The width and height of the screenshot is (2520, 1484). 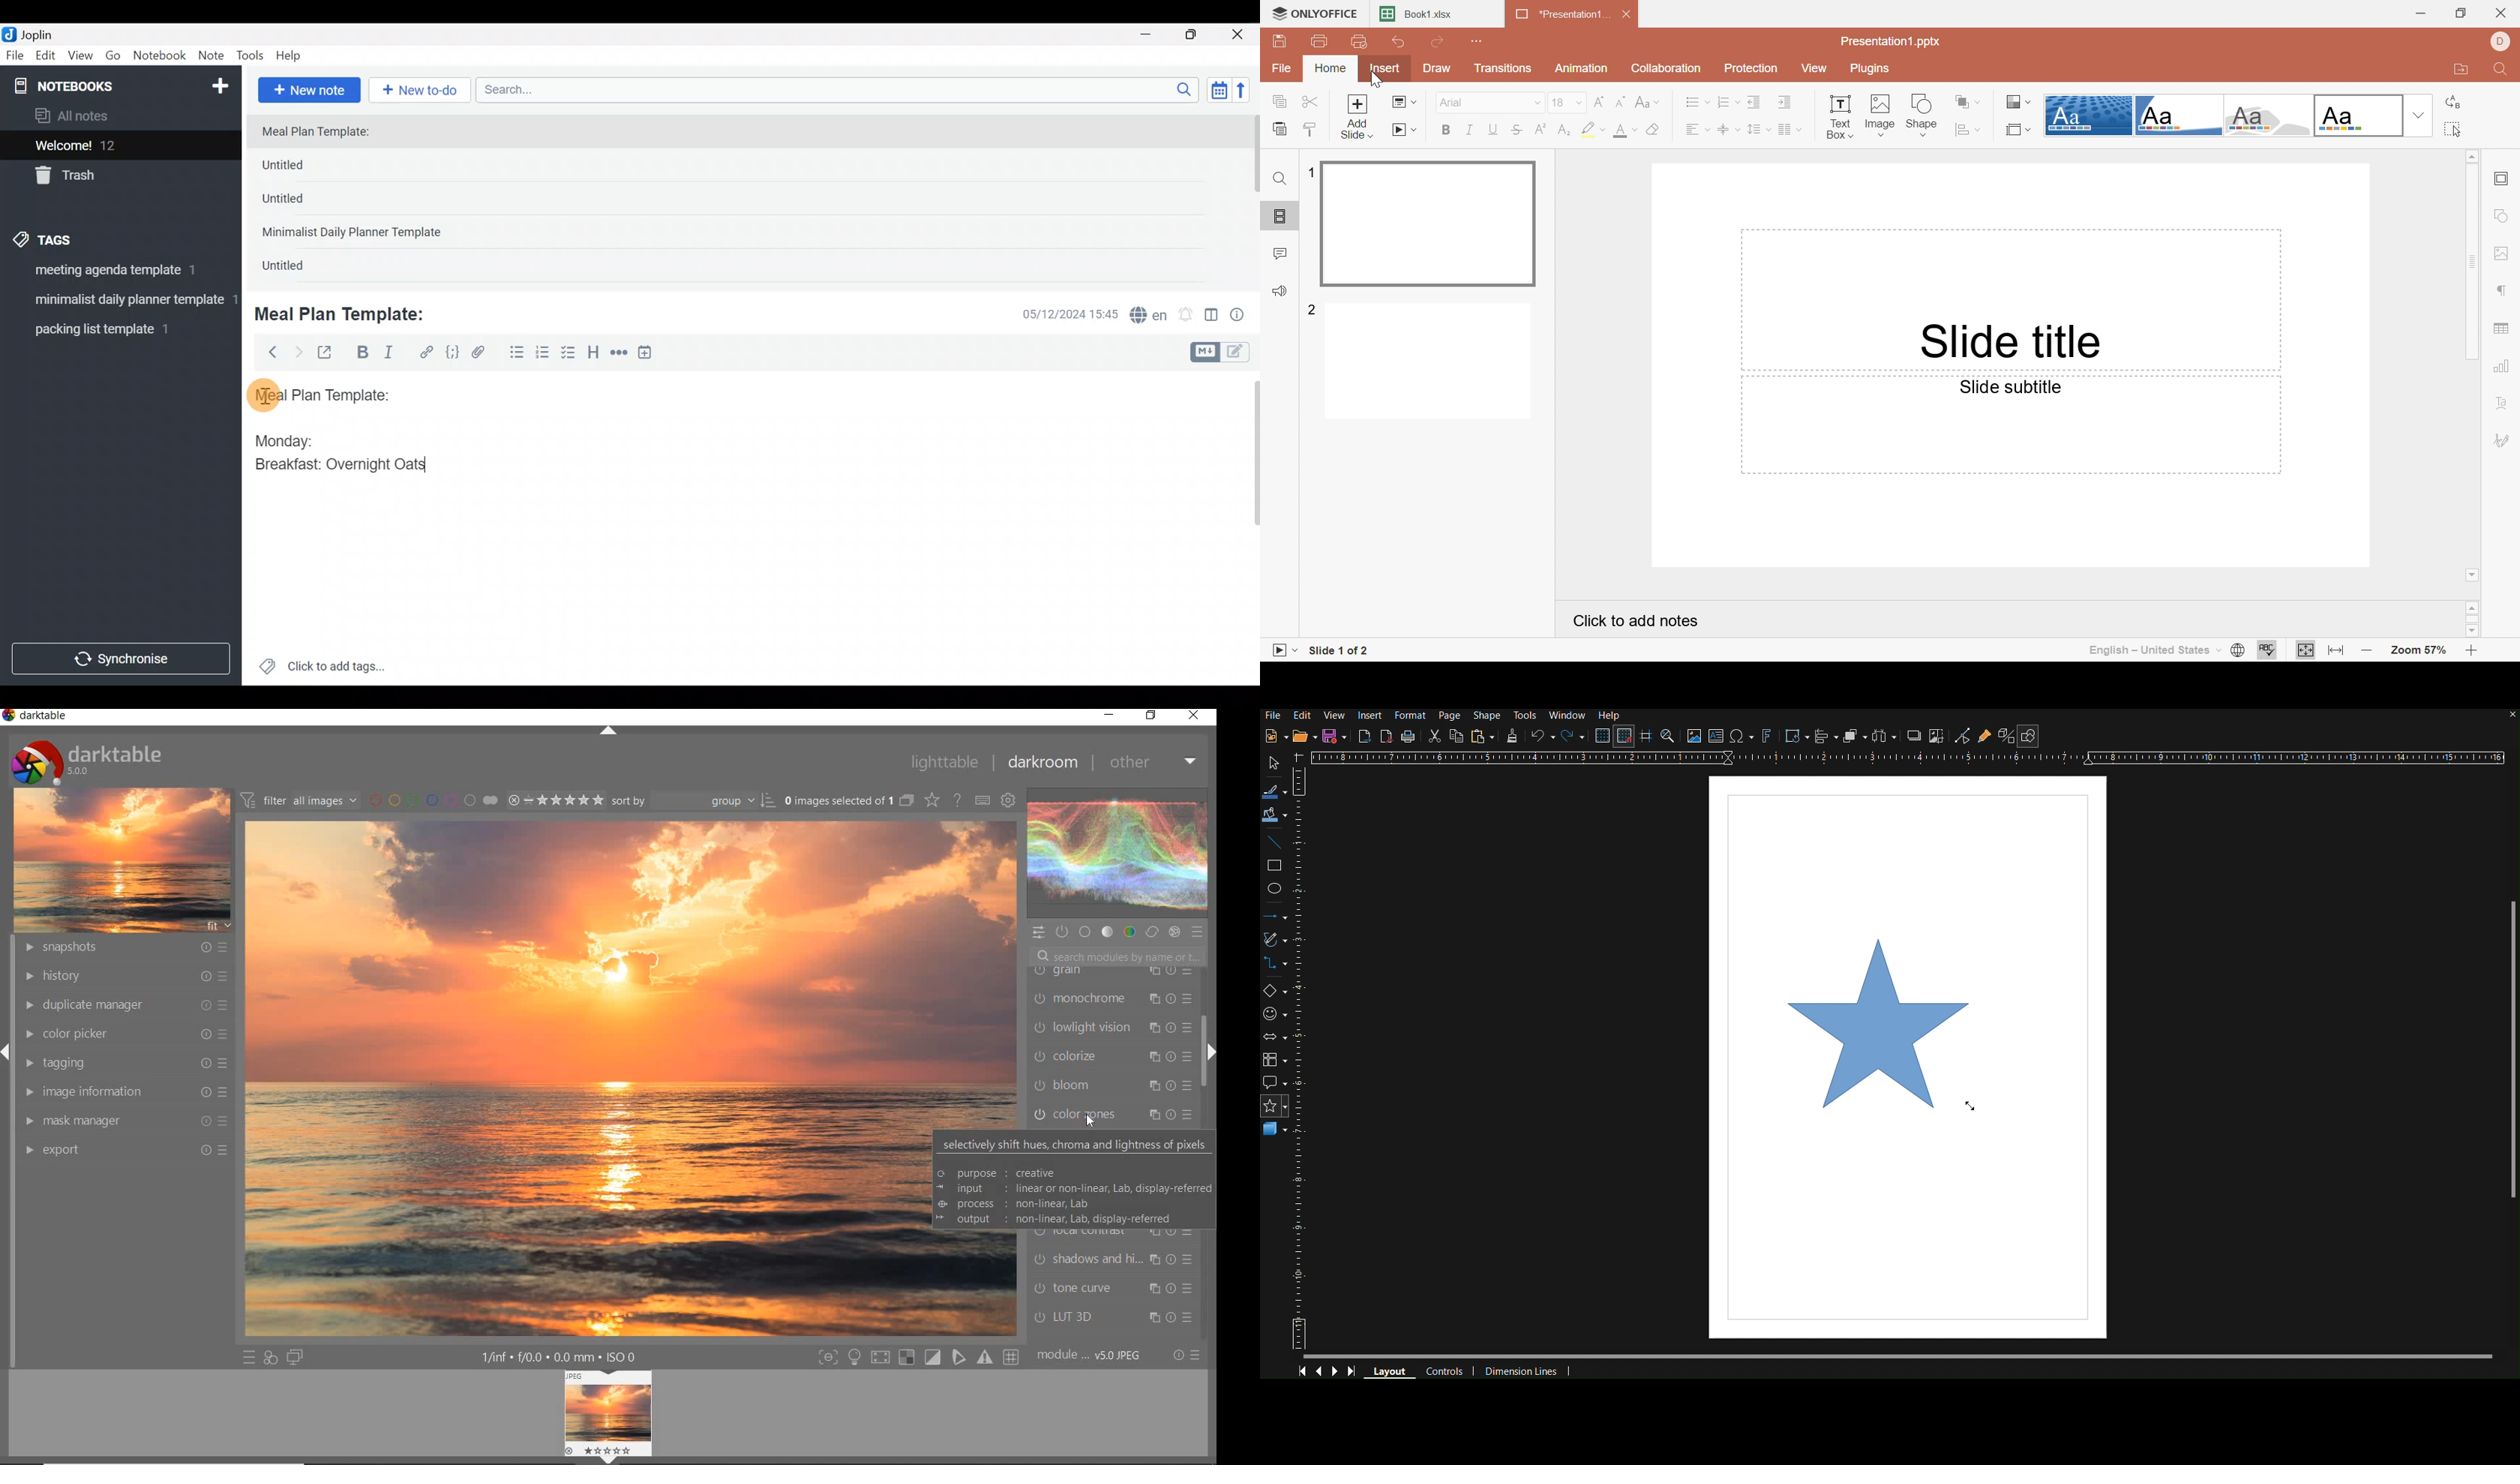 I want to click on Untitled, so click(x=301, y=203).